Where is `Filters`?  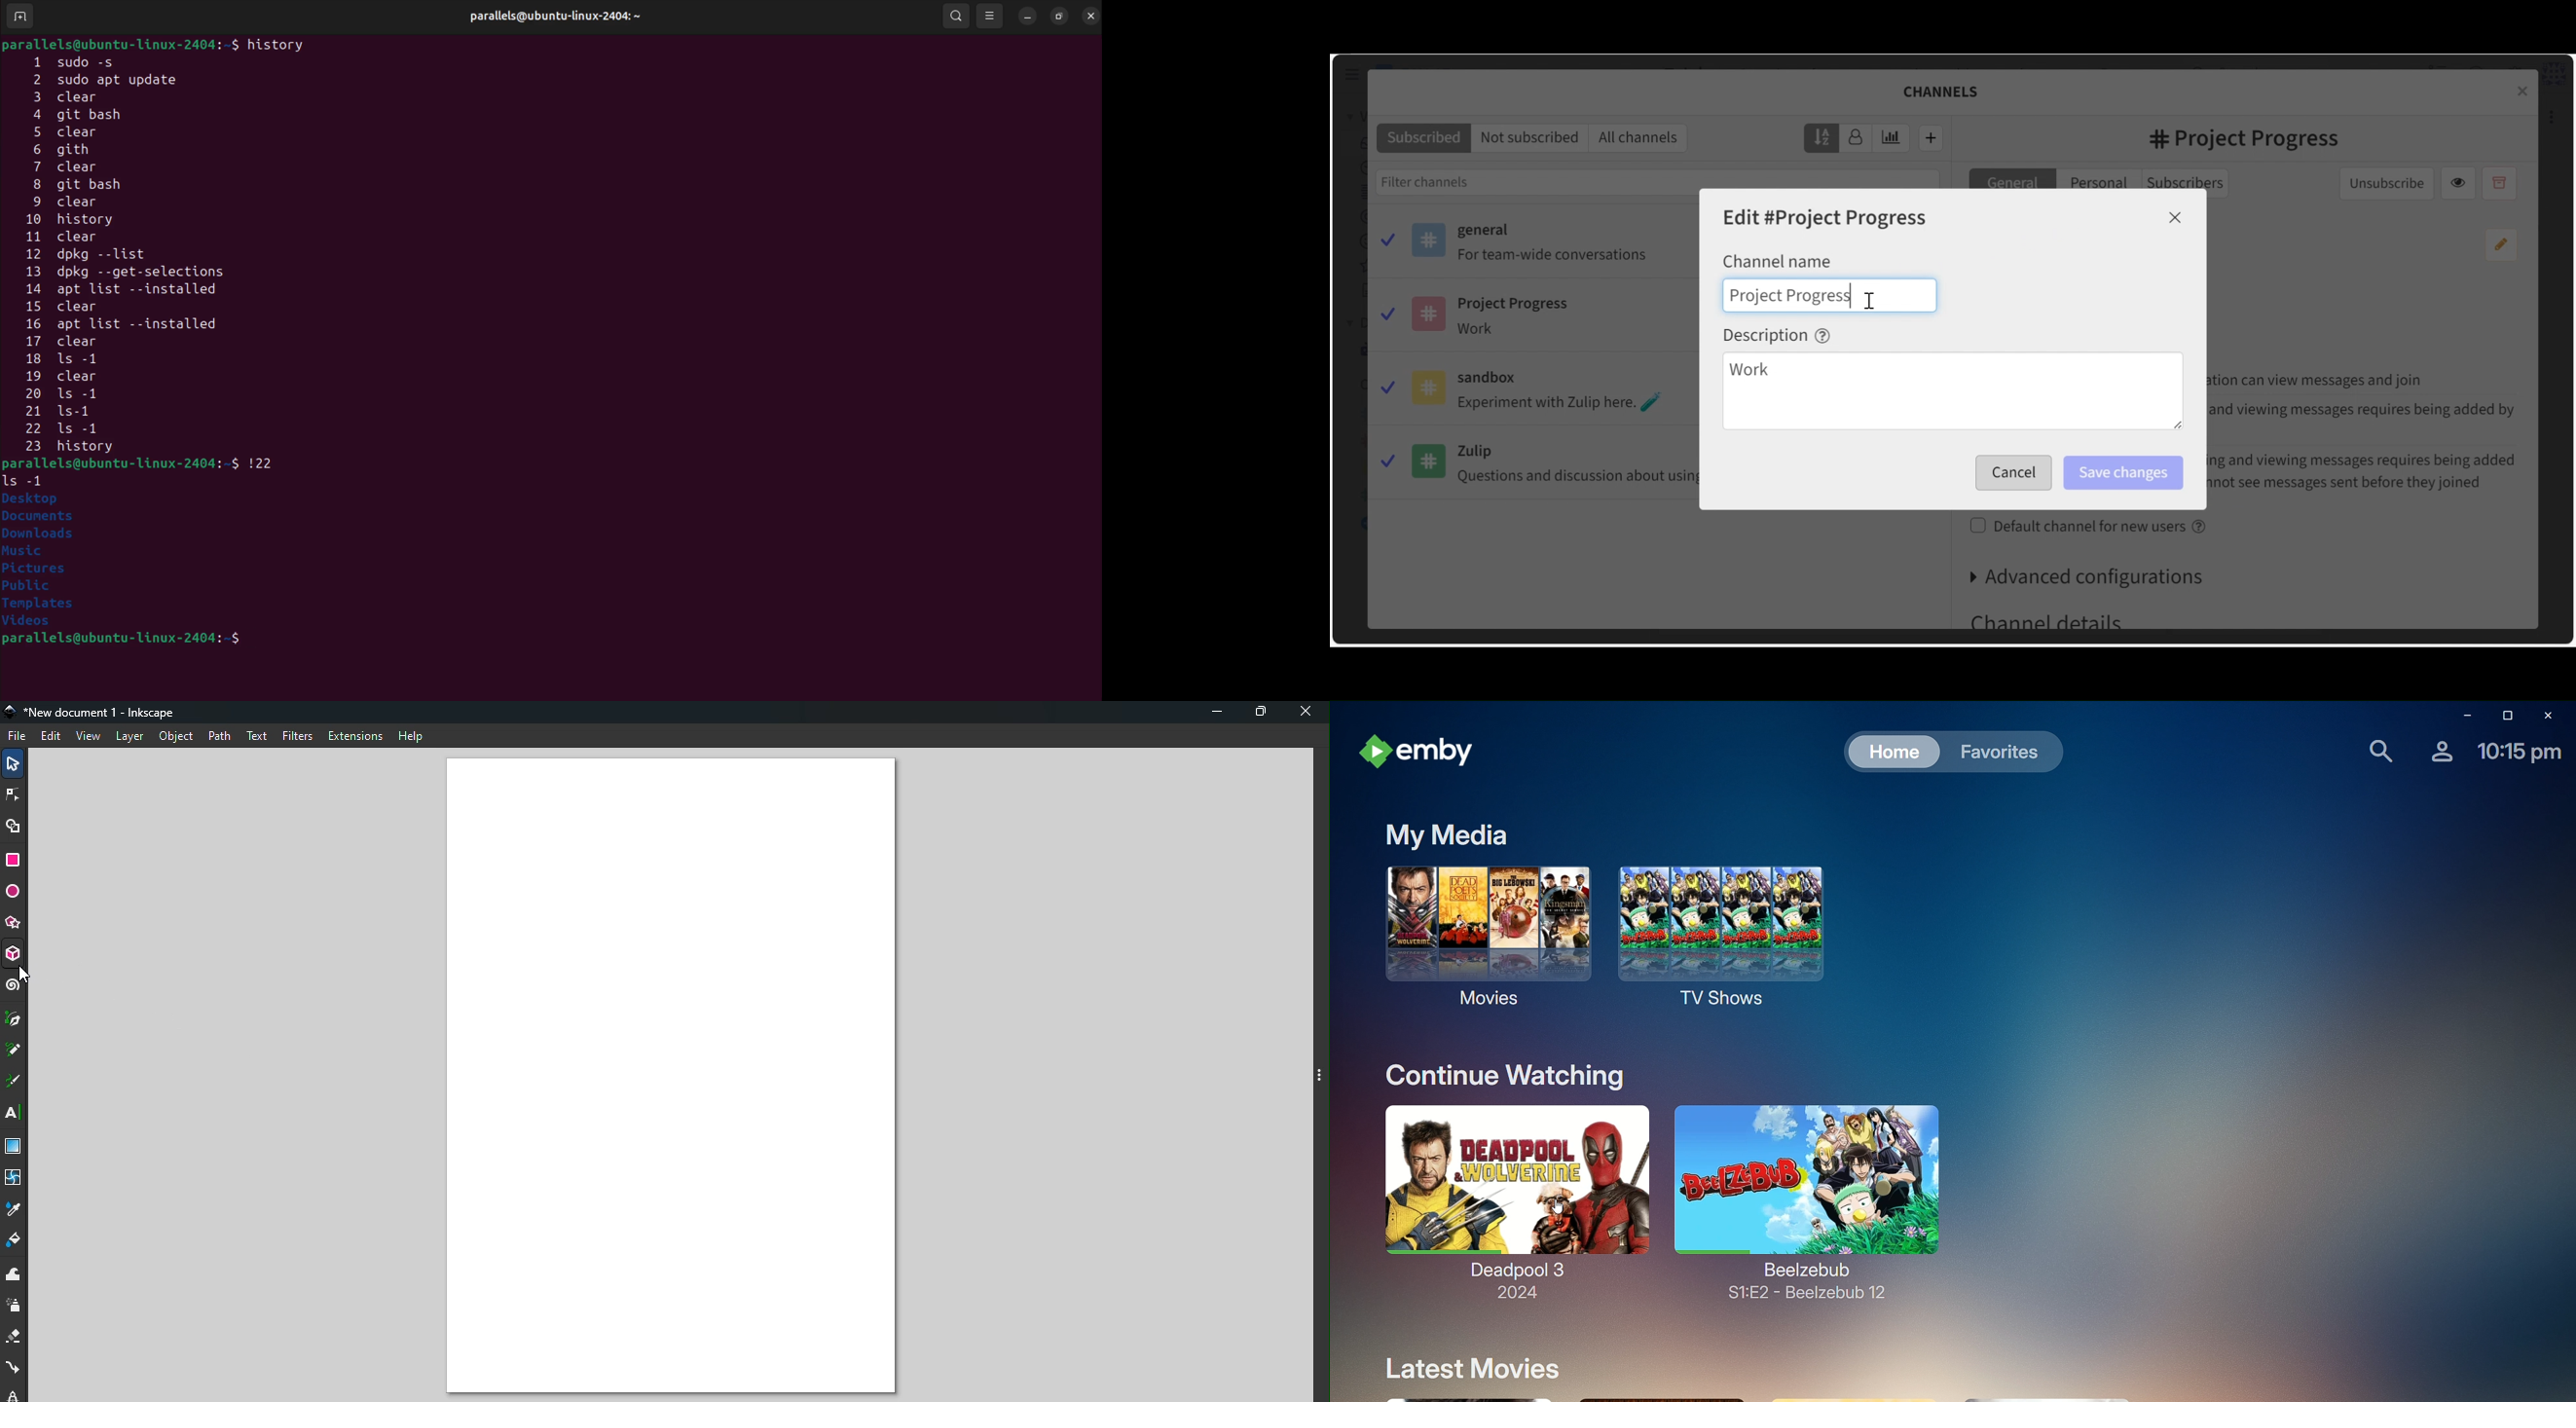 Filters is located at coordinates (299, 735).